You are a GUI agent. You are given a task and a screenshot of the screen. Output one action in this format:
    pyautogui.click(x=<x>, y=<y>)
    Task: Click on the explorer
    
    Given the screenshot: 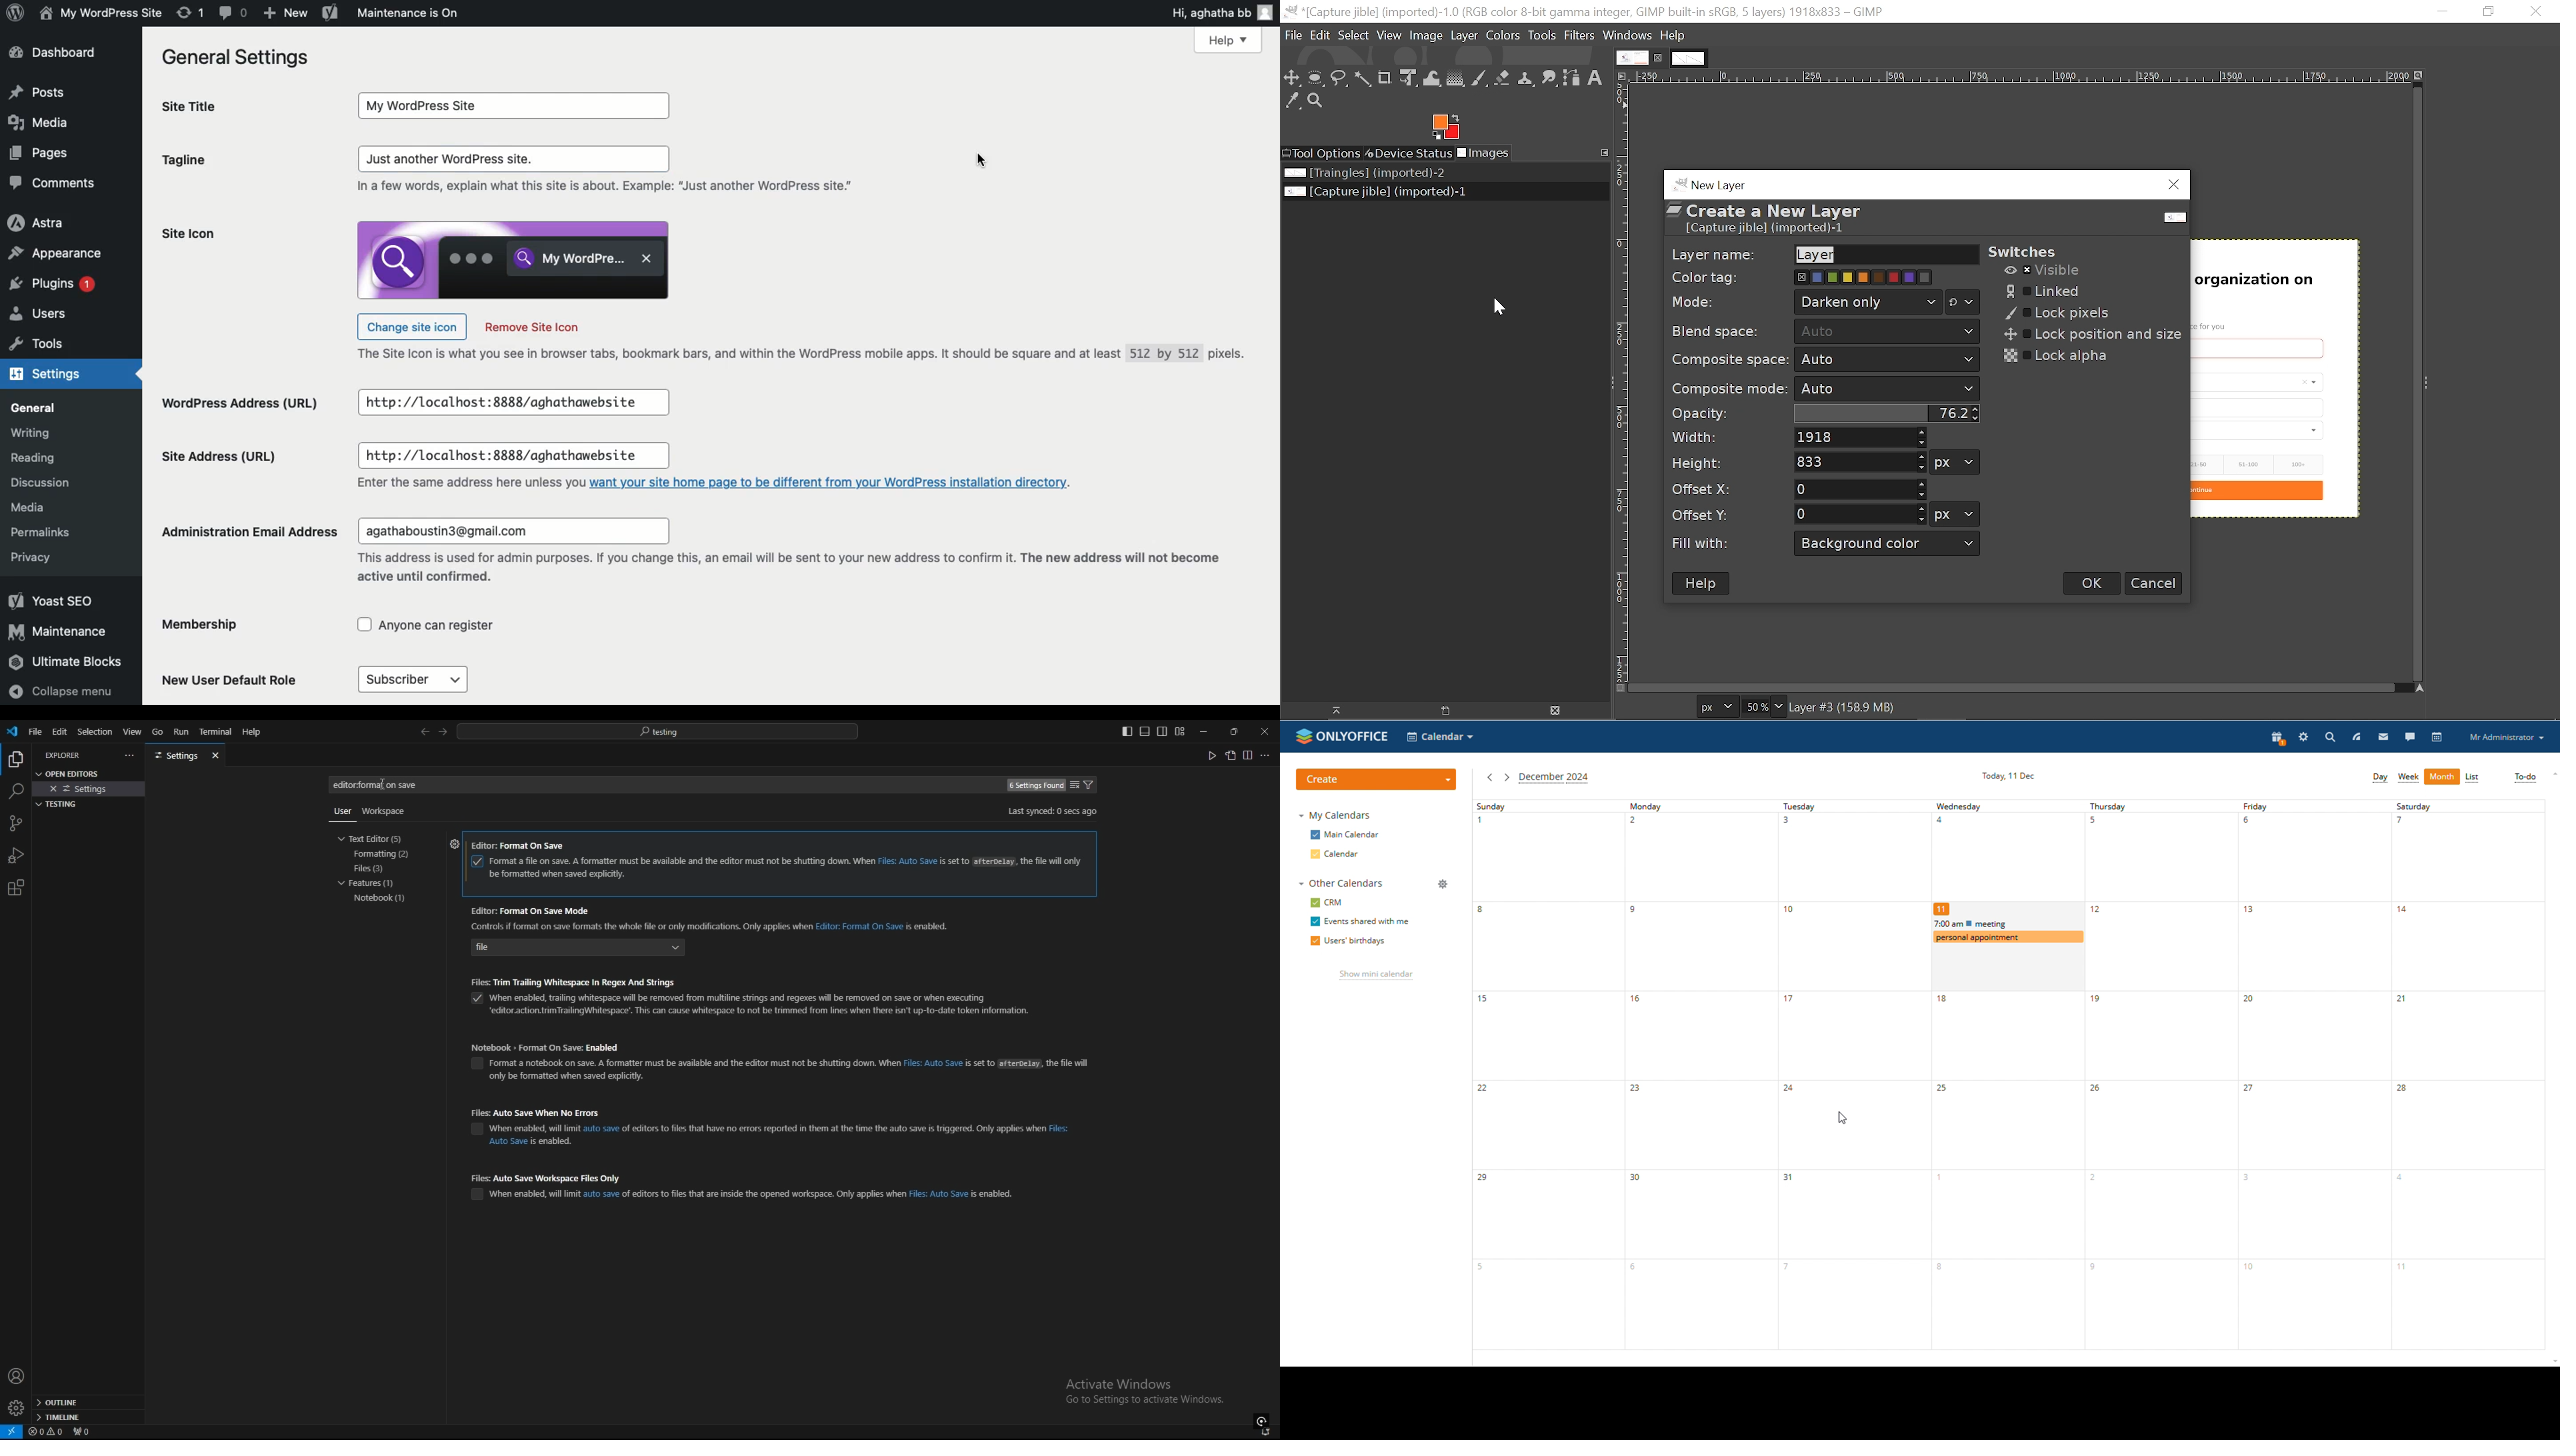 What is the action you would take?
    pyautogui.click(x=66, y=755)
    